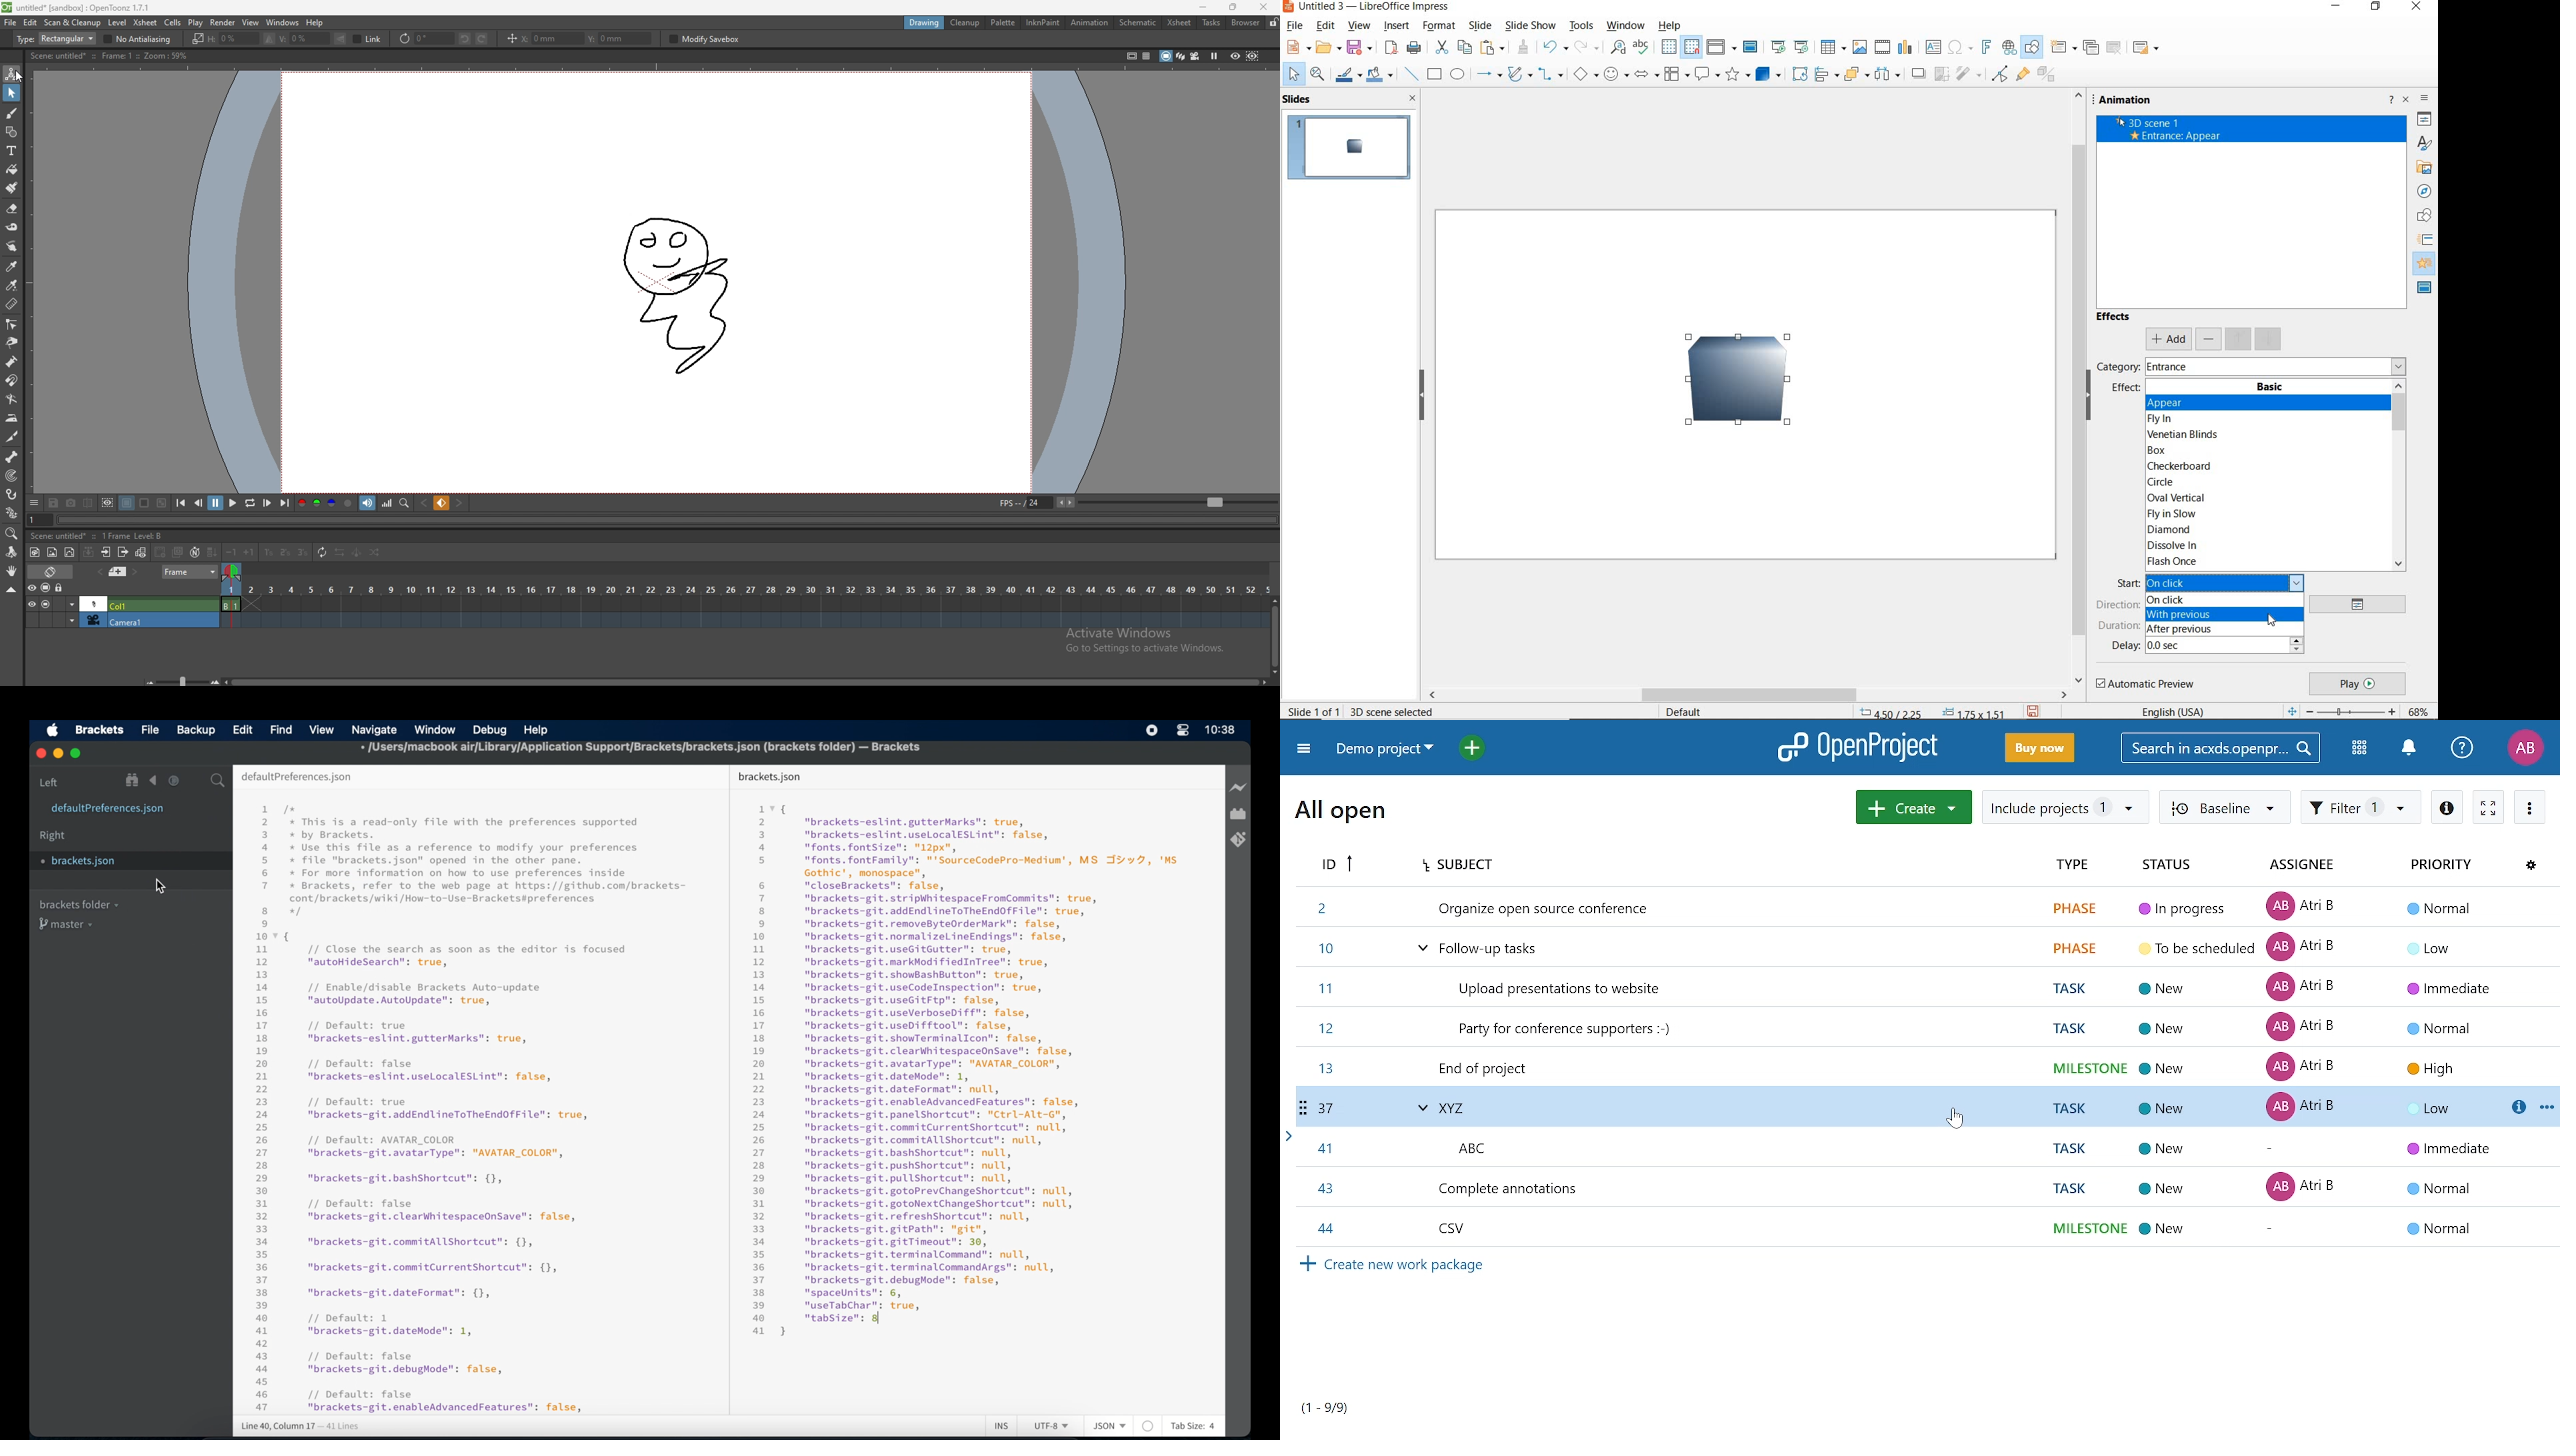 This screenshot has height=1456, width=2576. I want to click on CIRCLE, so click(2163, 481).